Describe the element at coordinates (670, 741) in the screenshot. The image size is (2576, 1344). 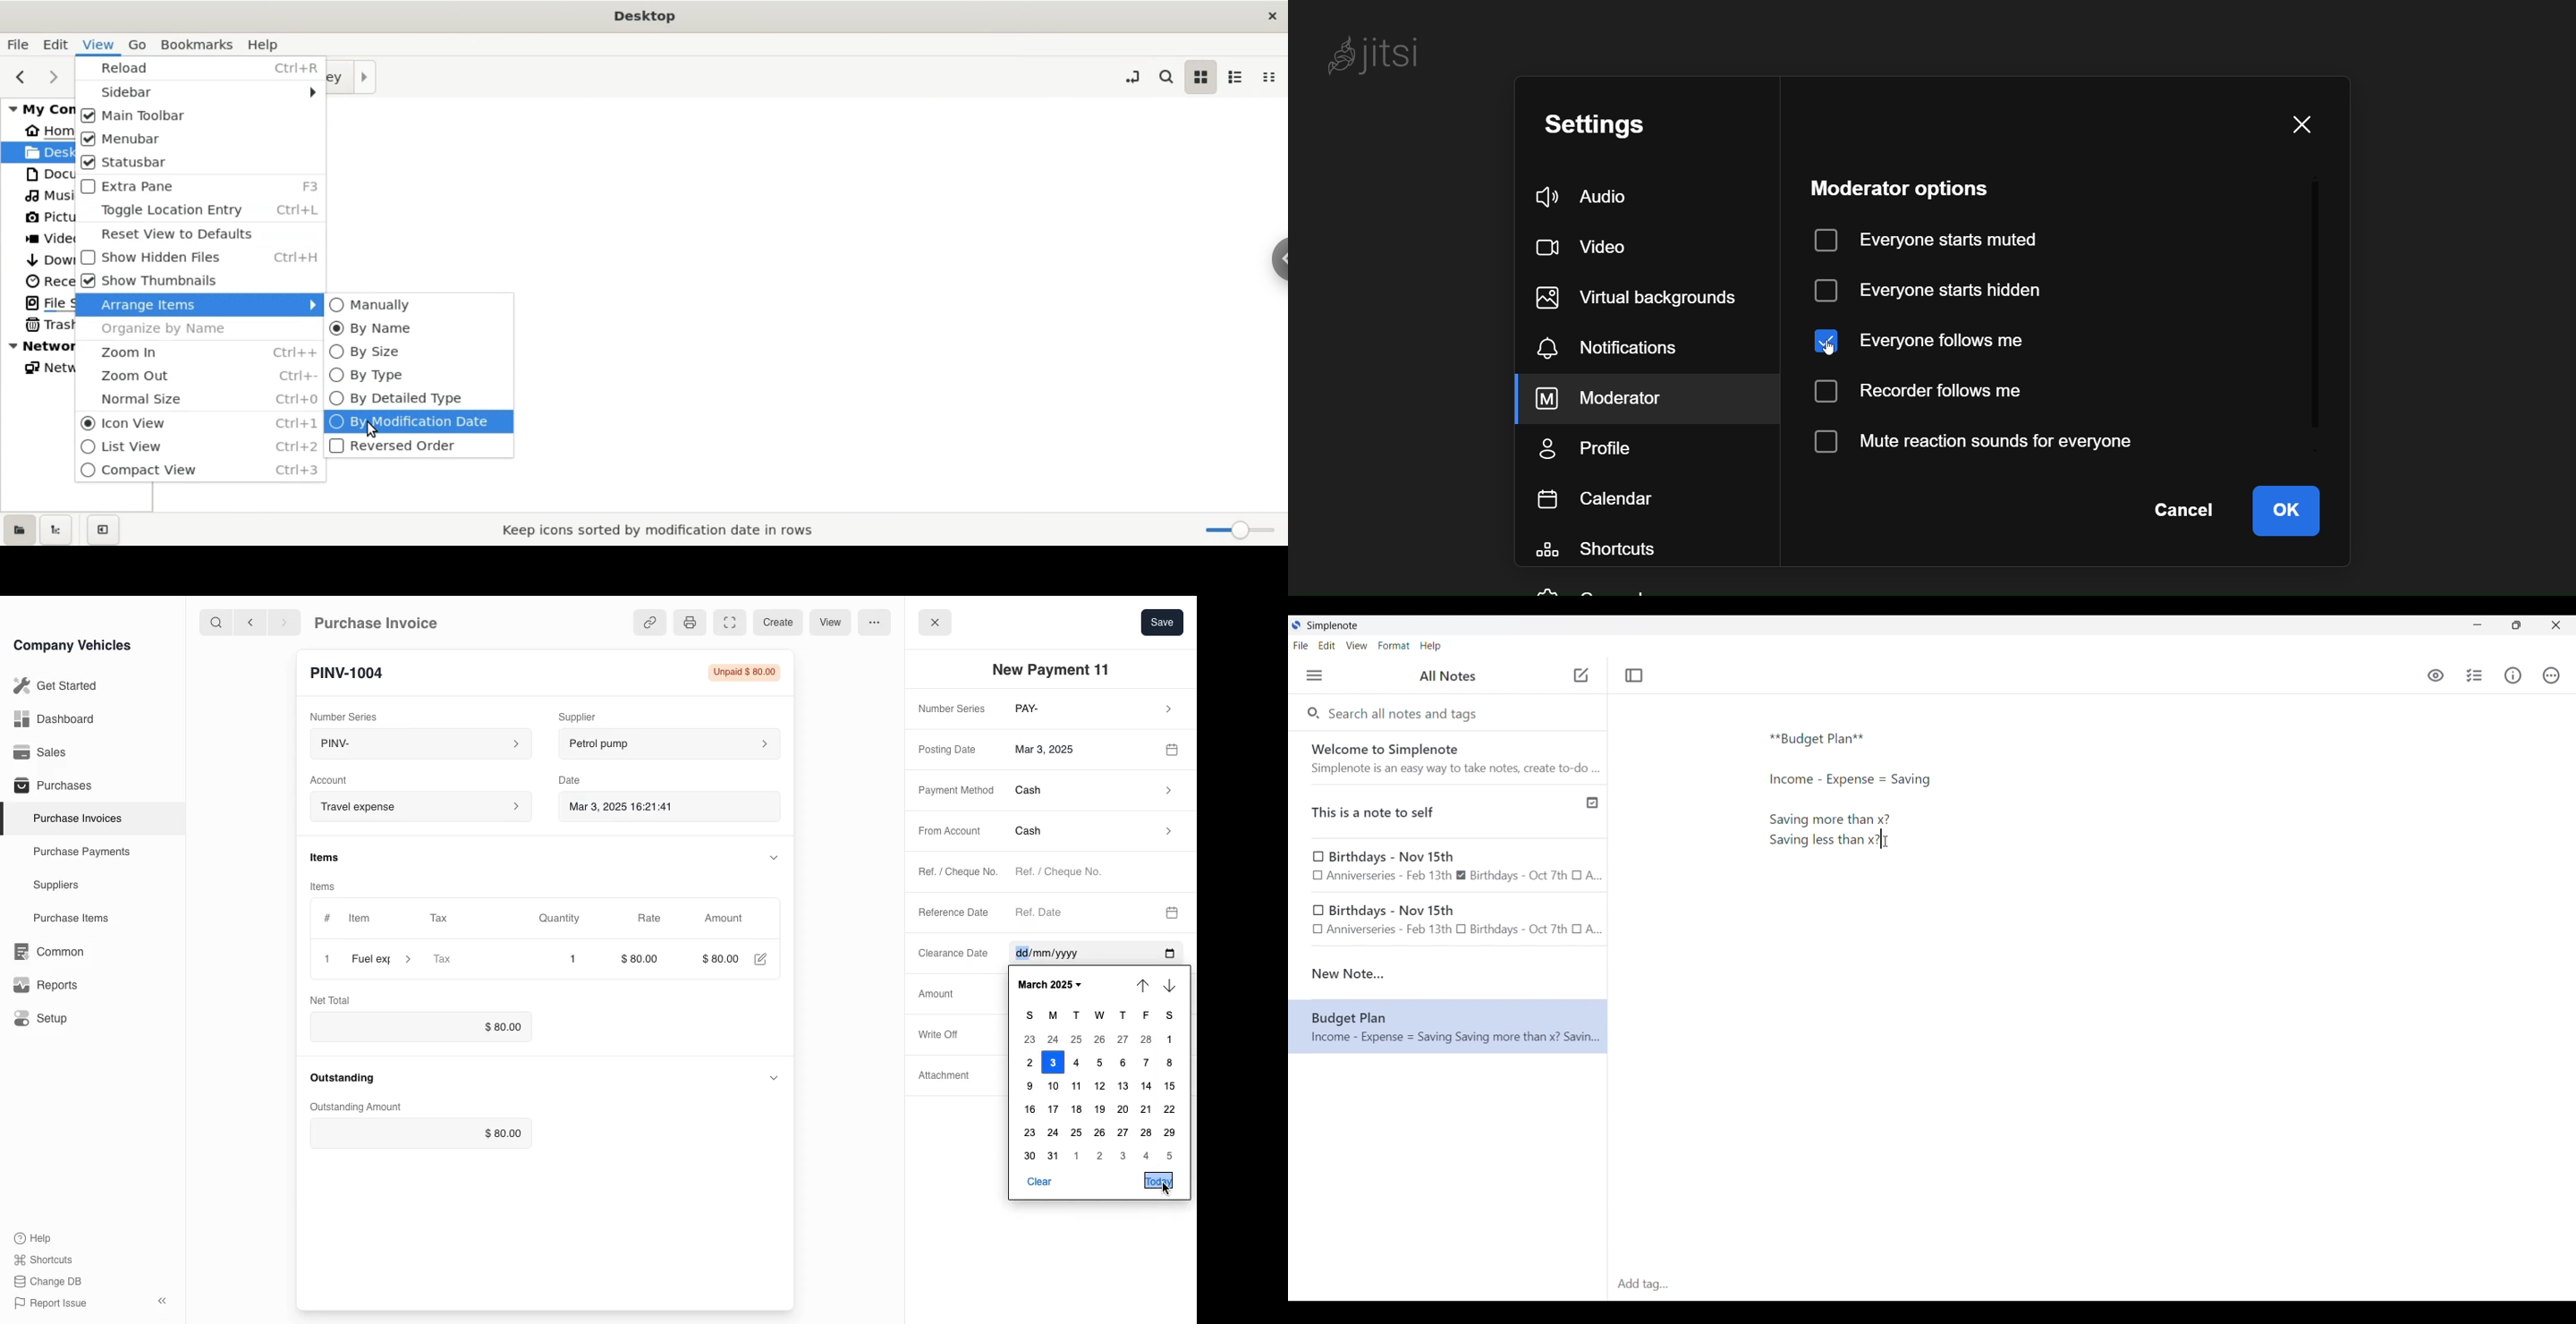
I see `petrol pump` at that location.